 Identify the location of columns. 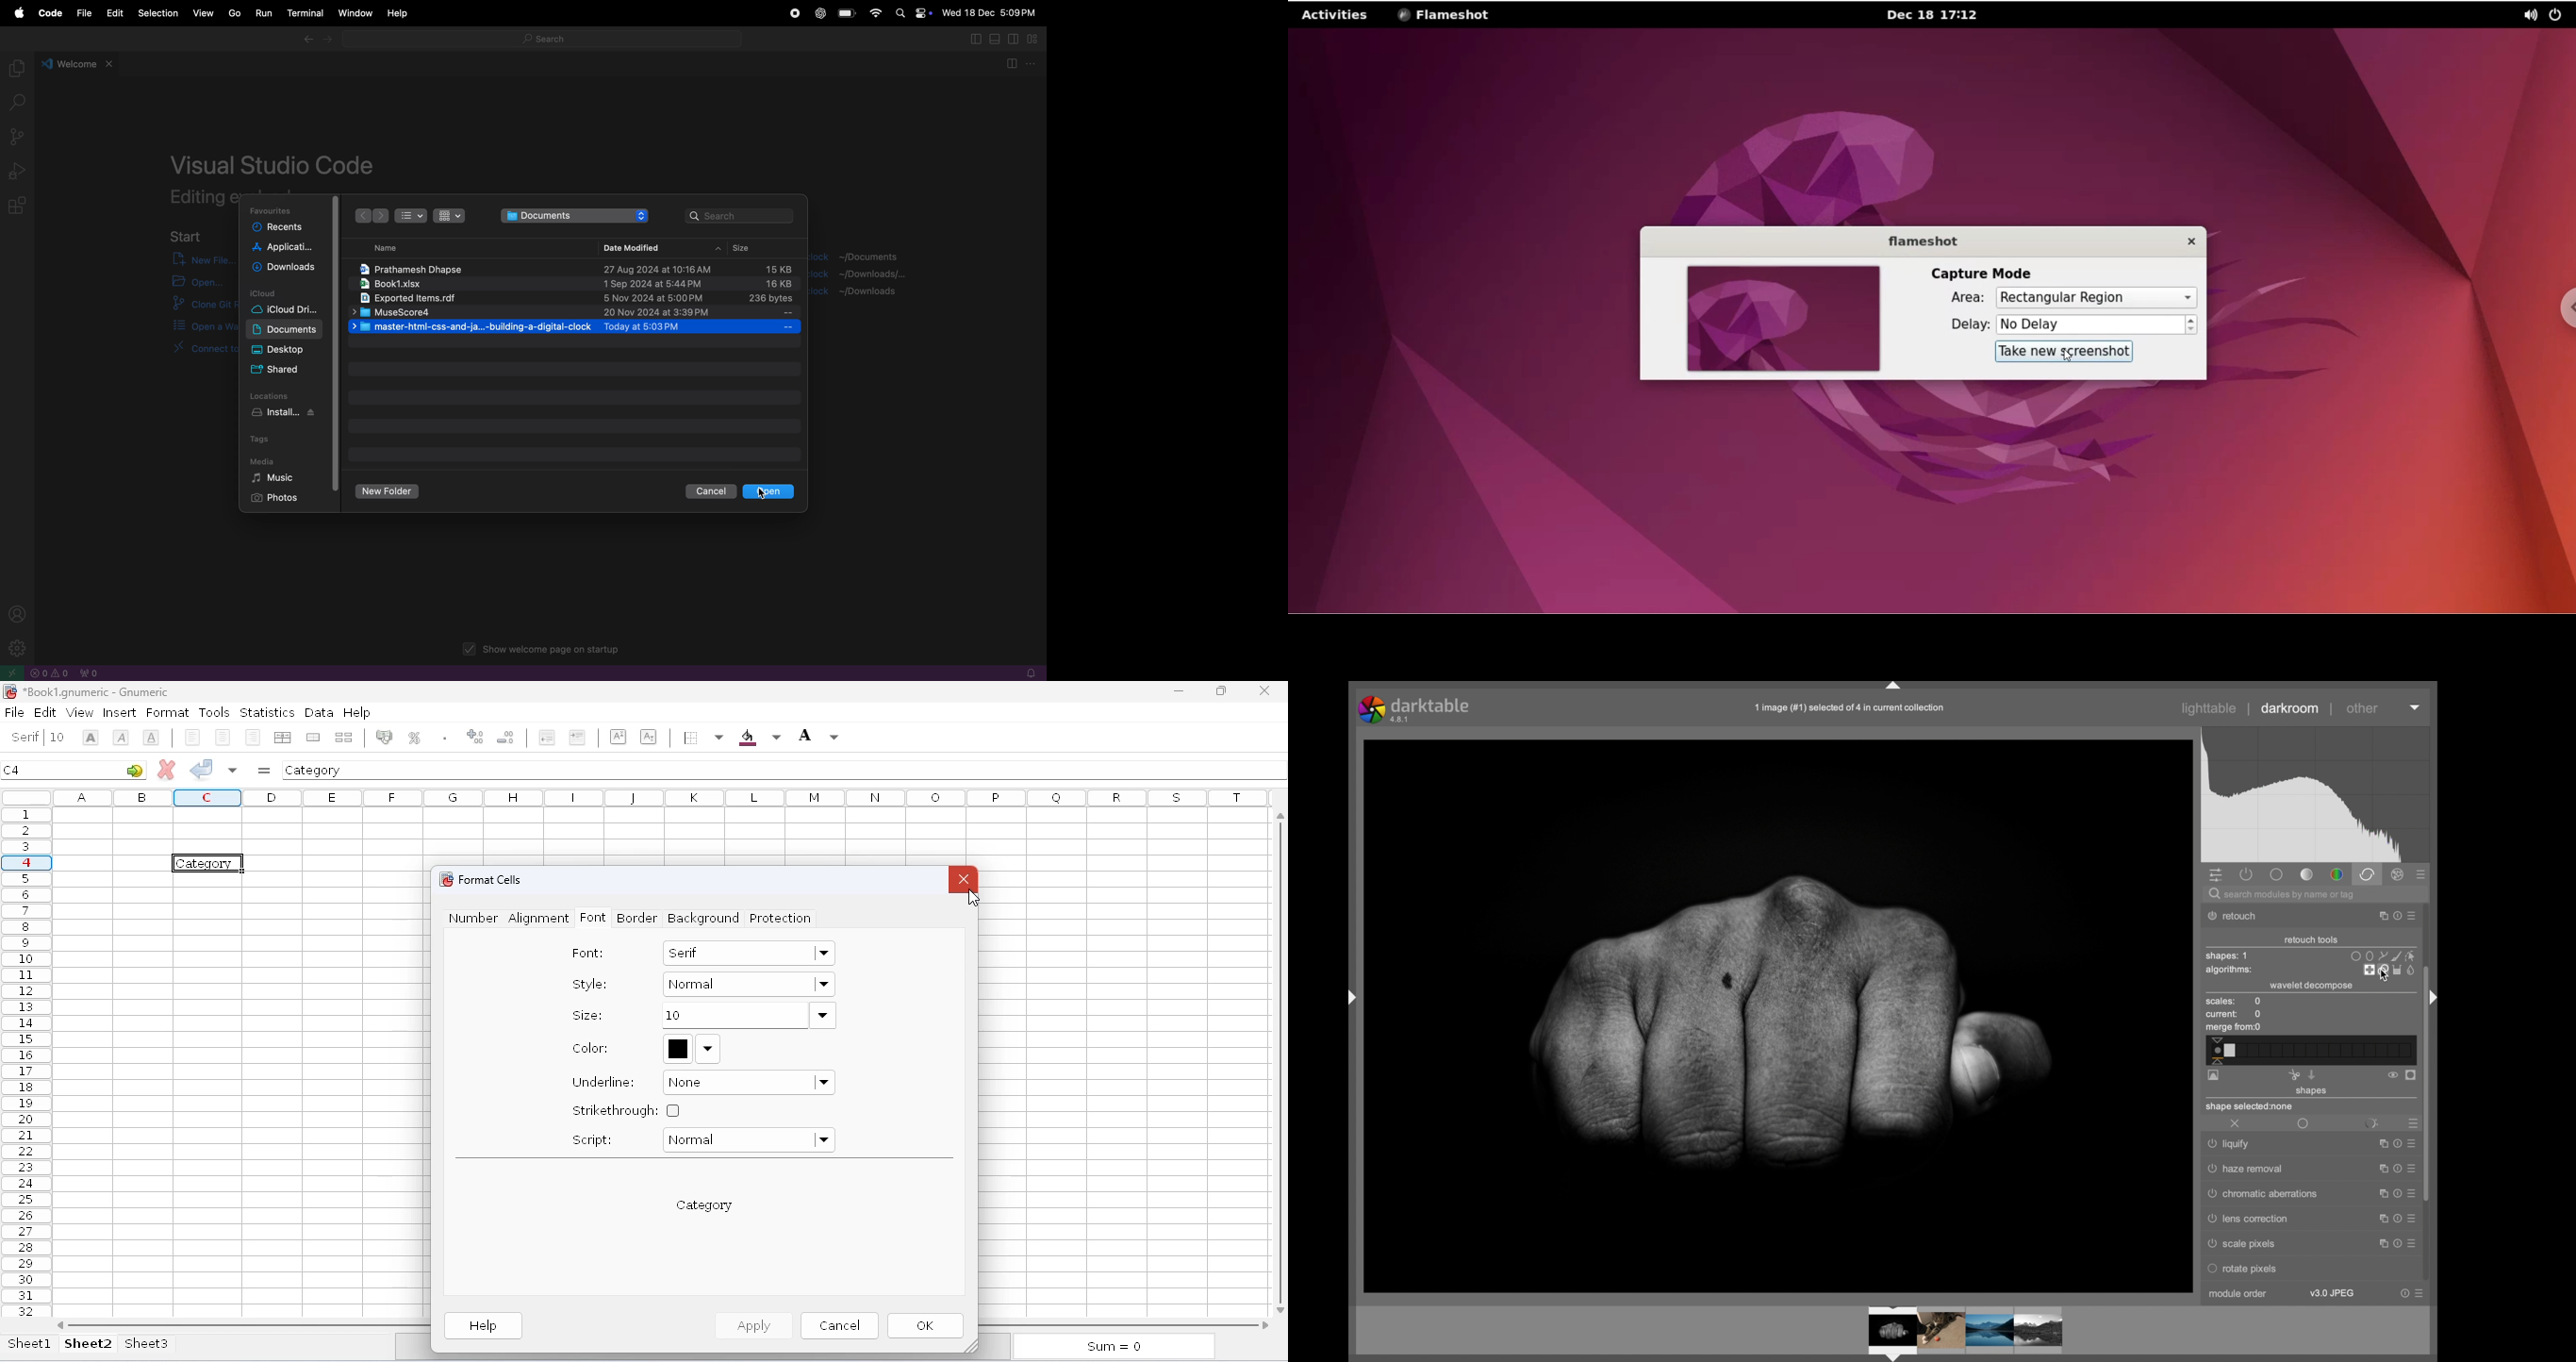
(665, 797).